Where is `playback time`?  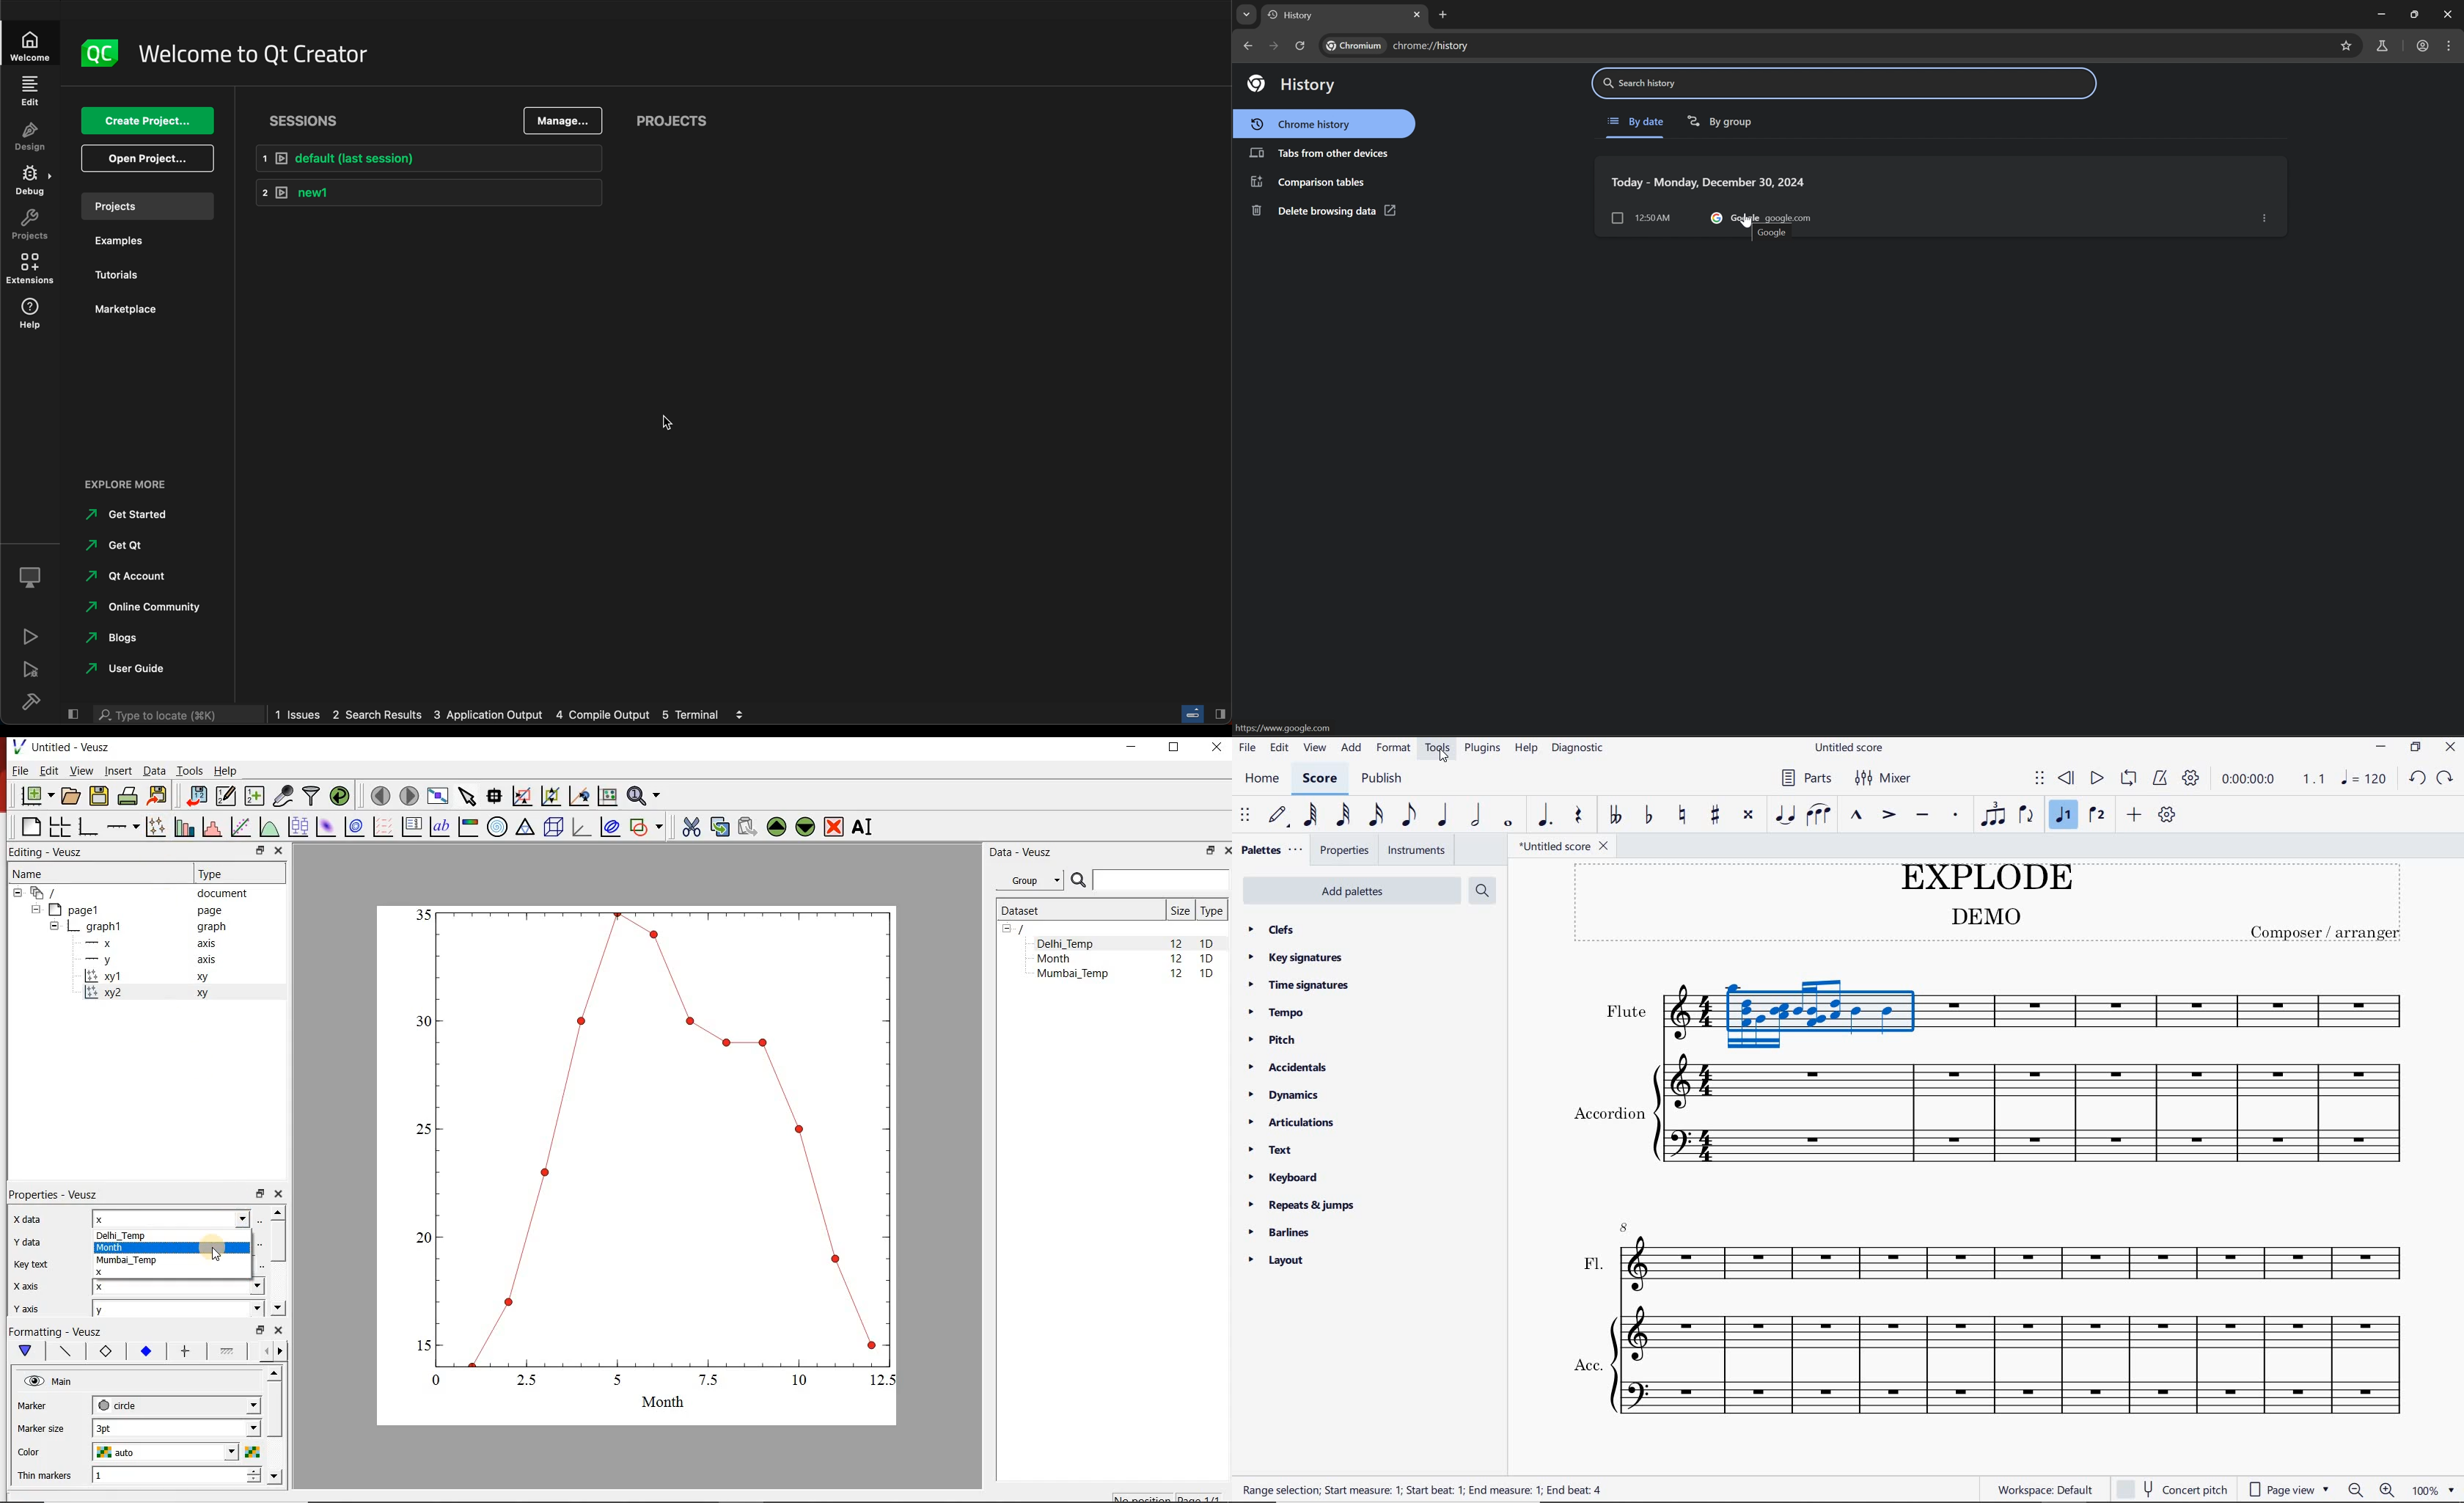
playback time is located at coordinates (2248, 780).